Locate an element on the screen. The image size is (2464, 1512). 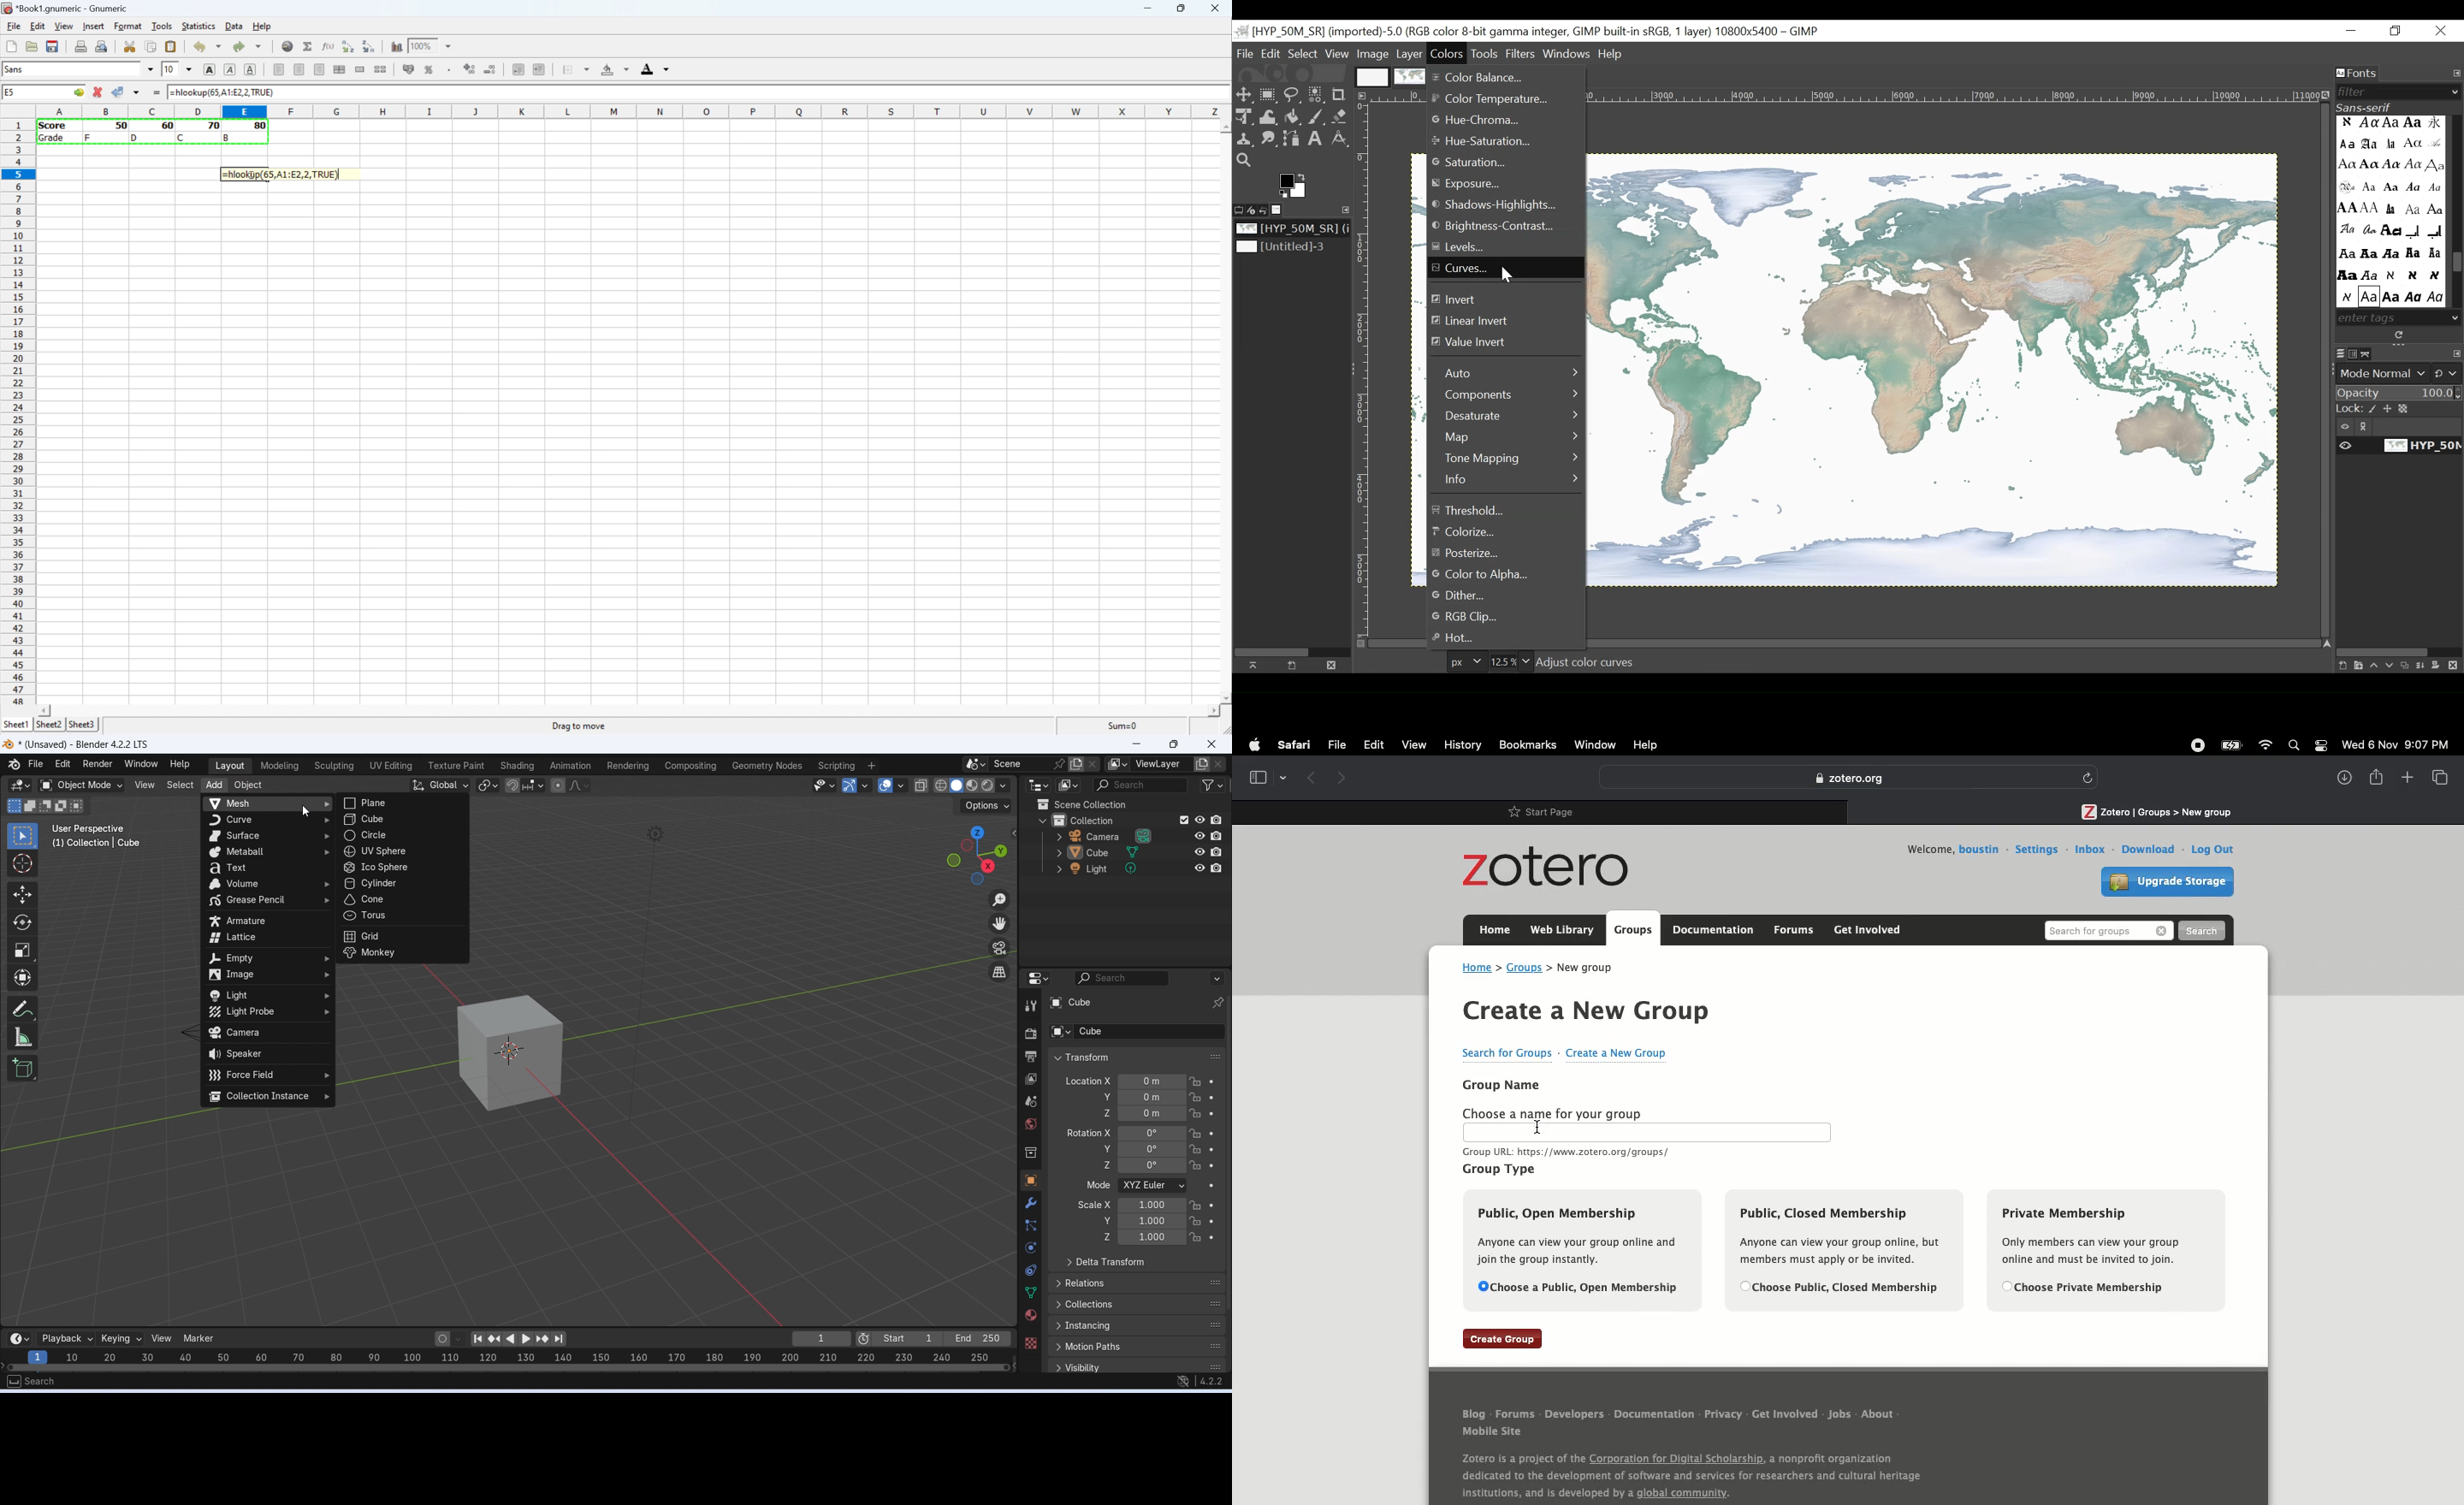
Internet is located at coordinates (2264, 746).